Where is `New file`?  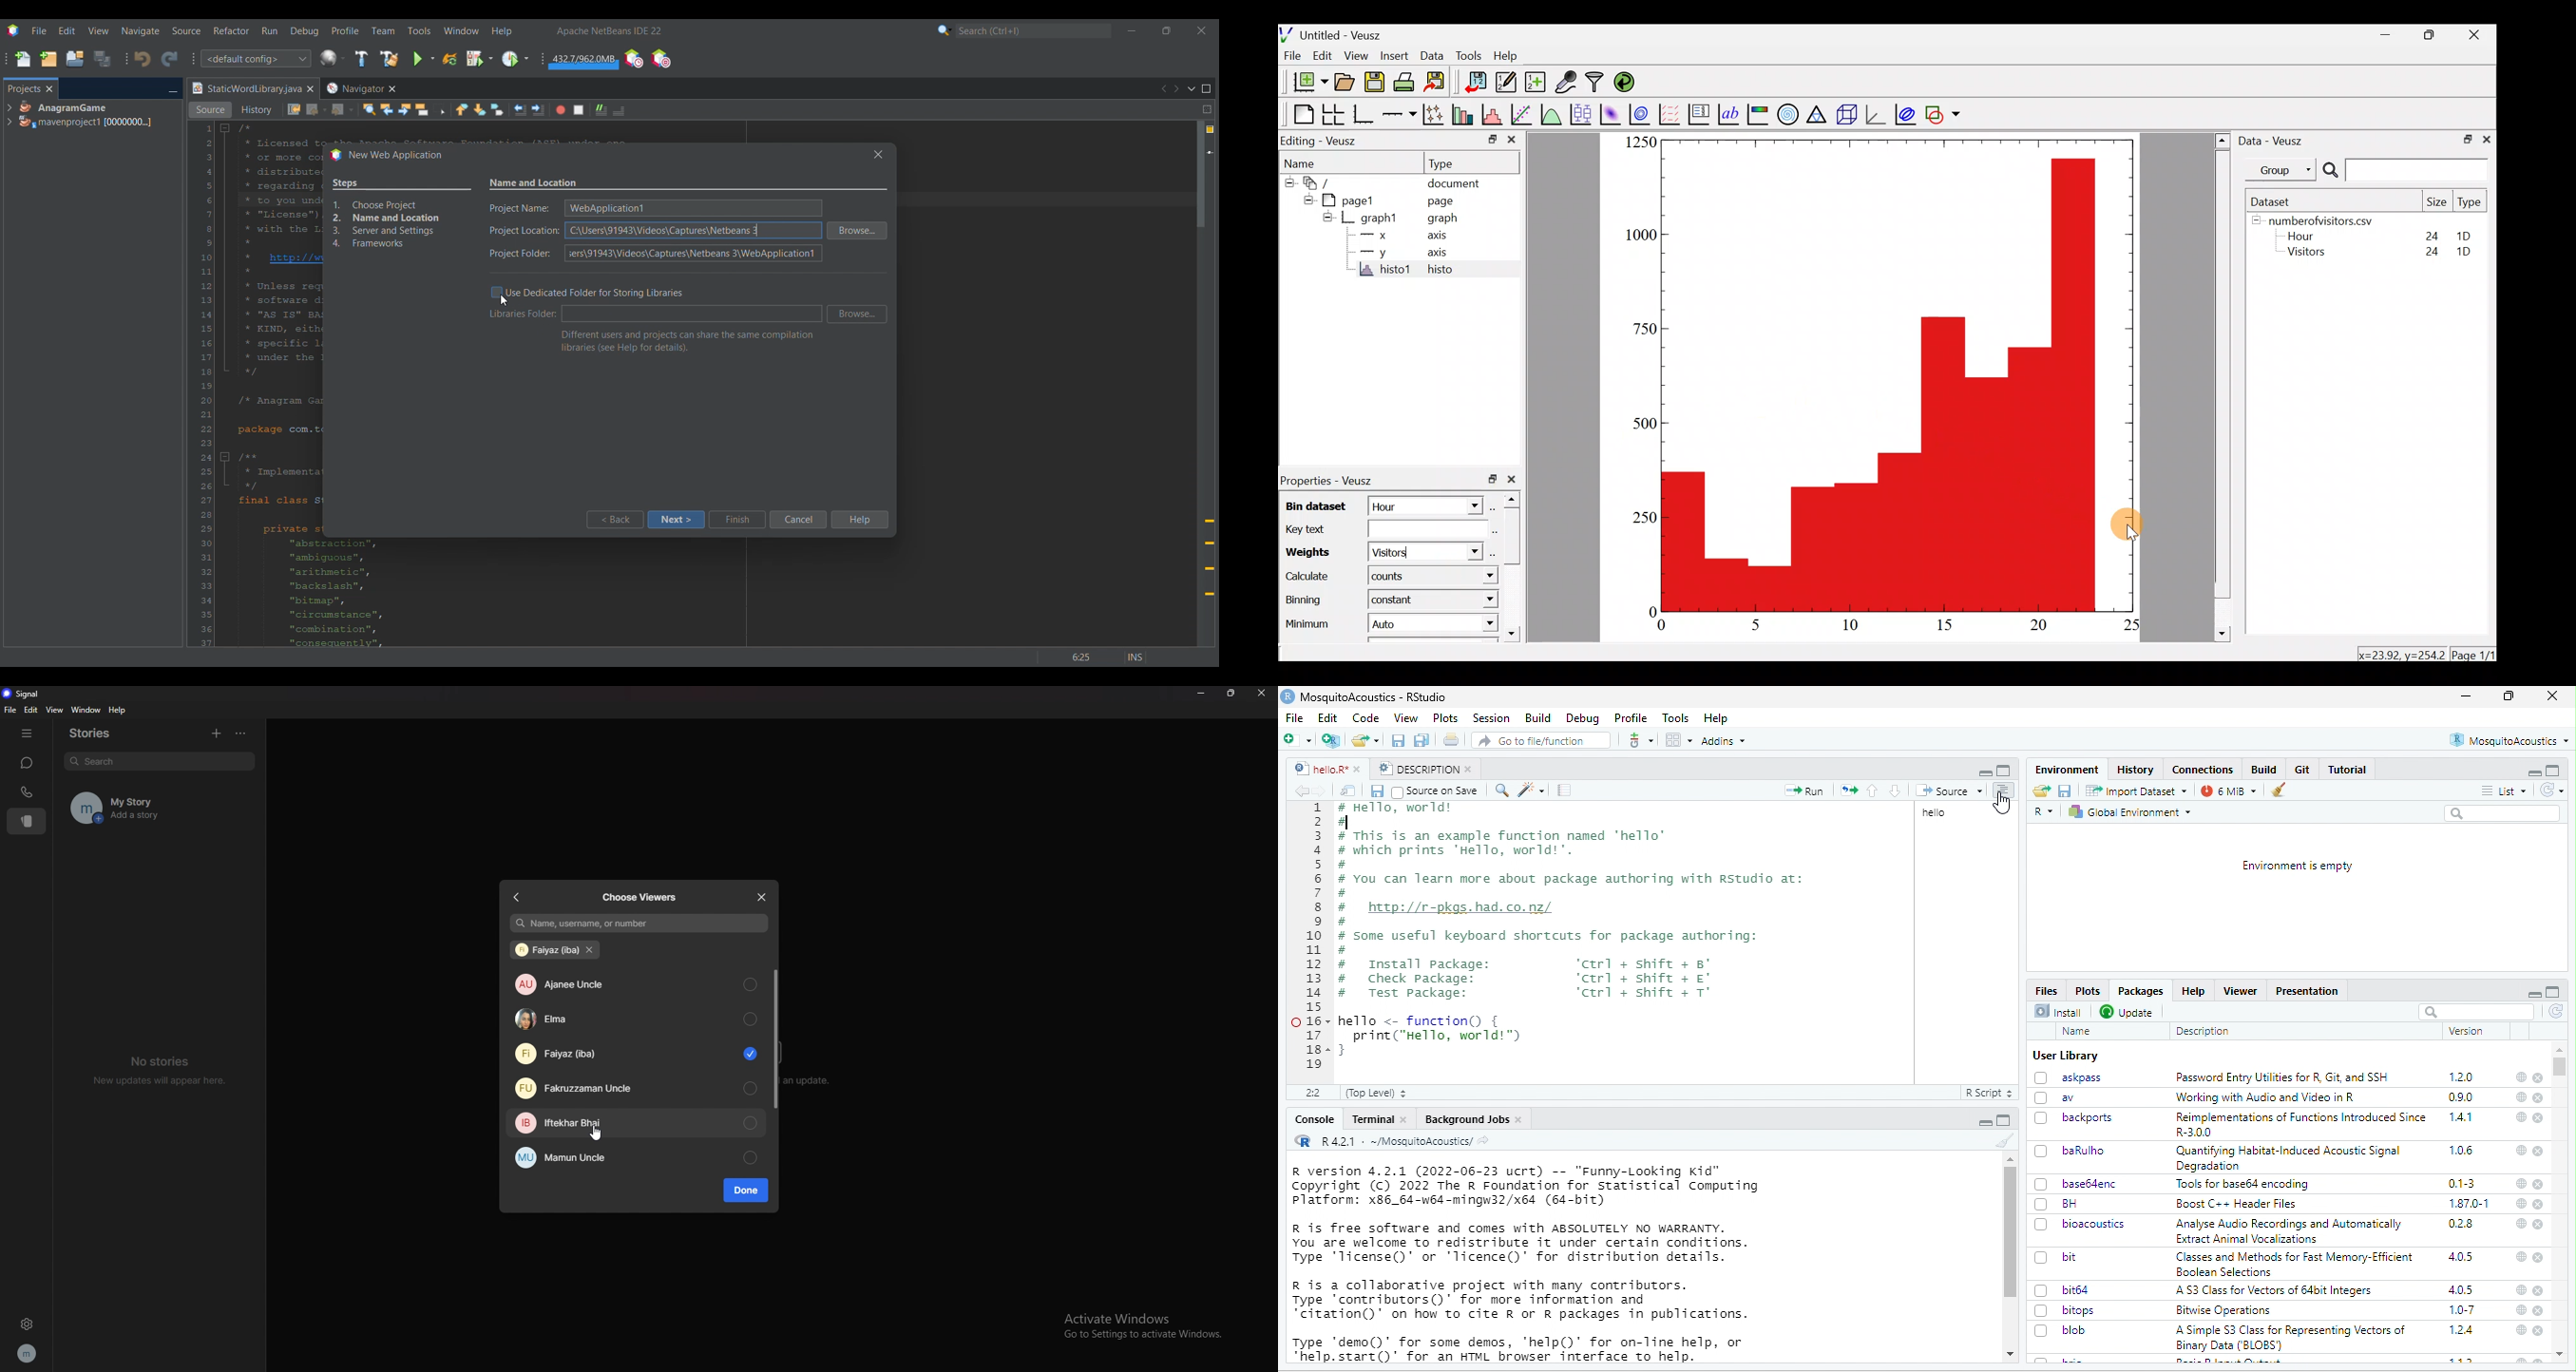
New file is located at coordinates (1301, 739).